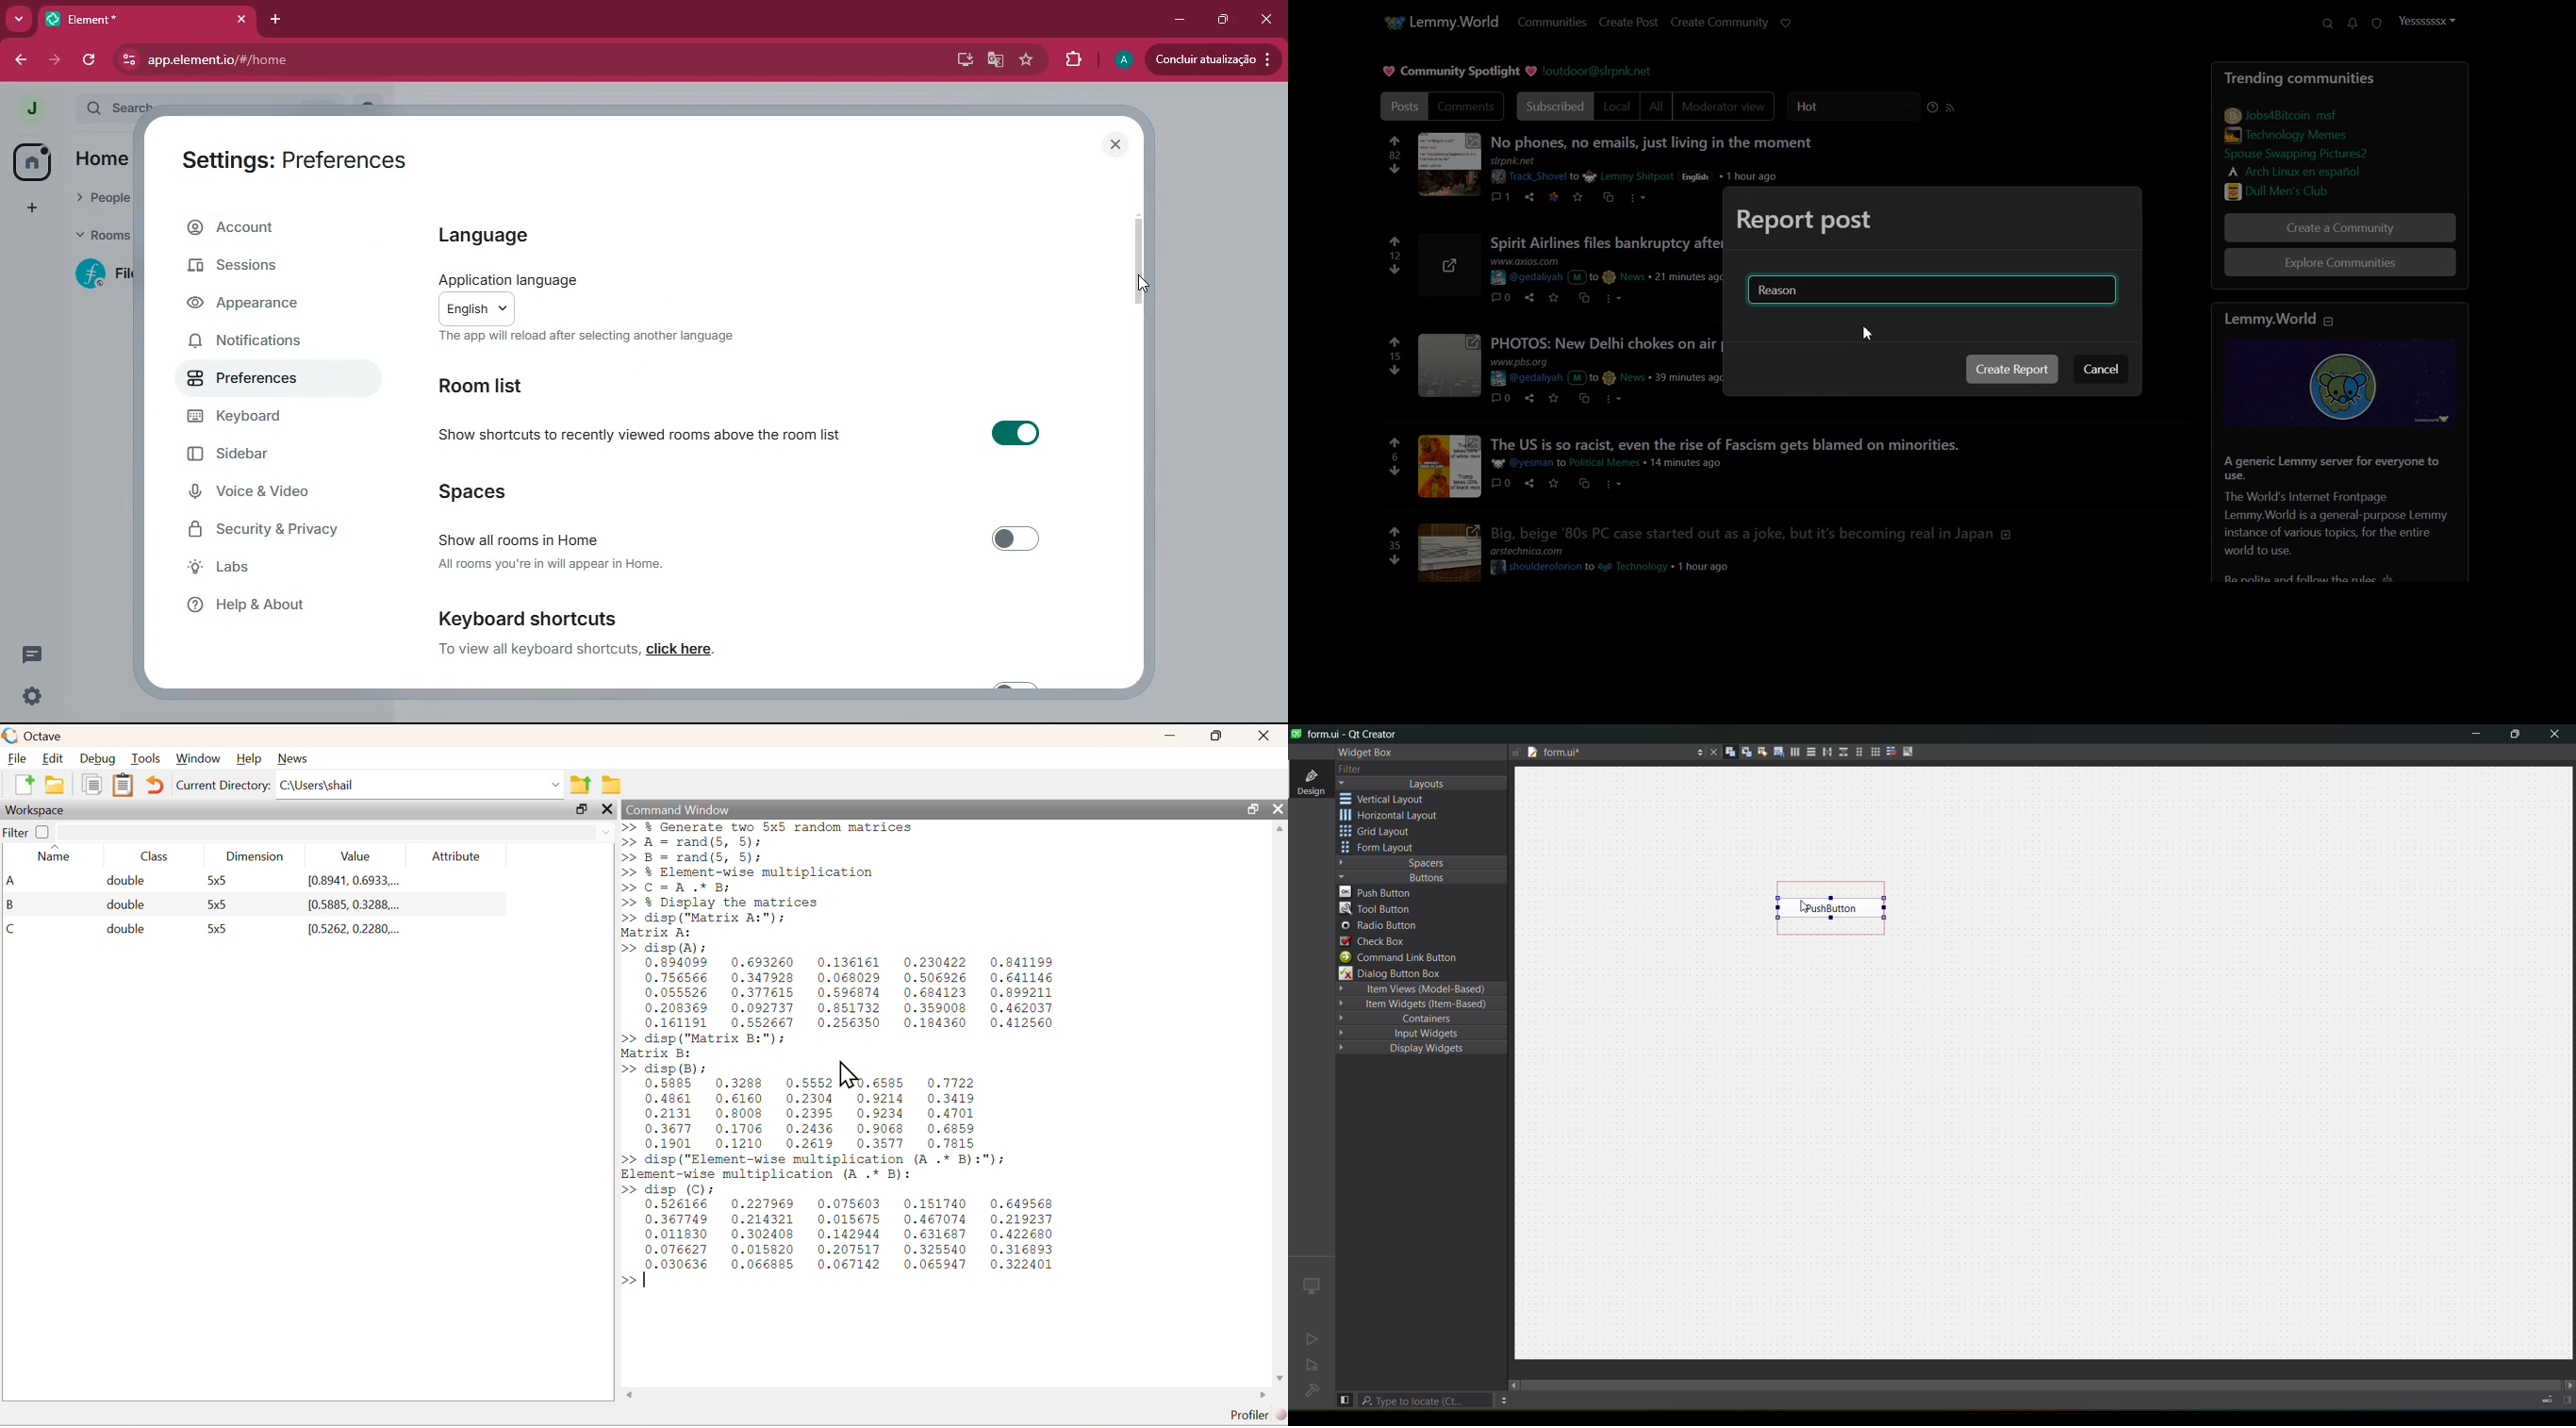  I want to click on close, so click(1269, 23).